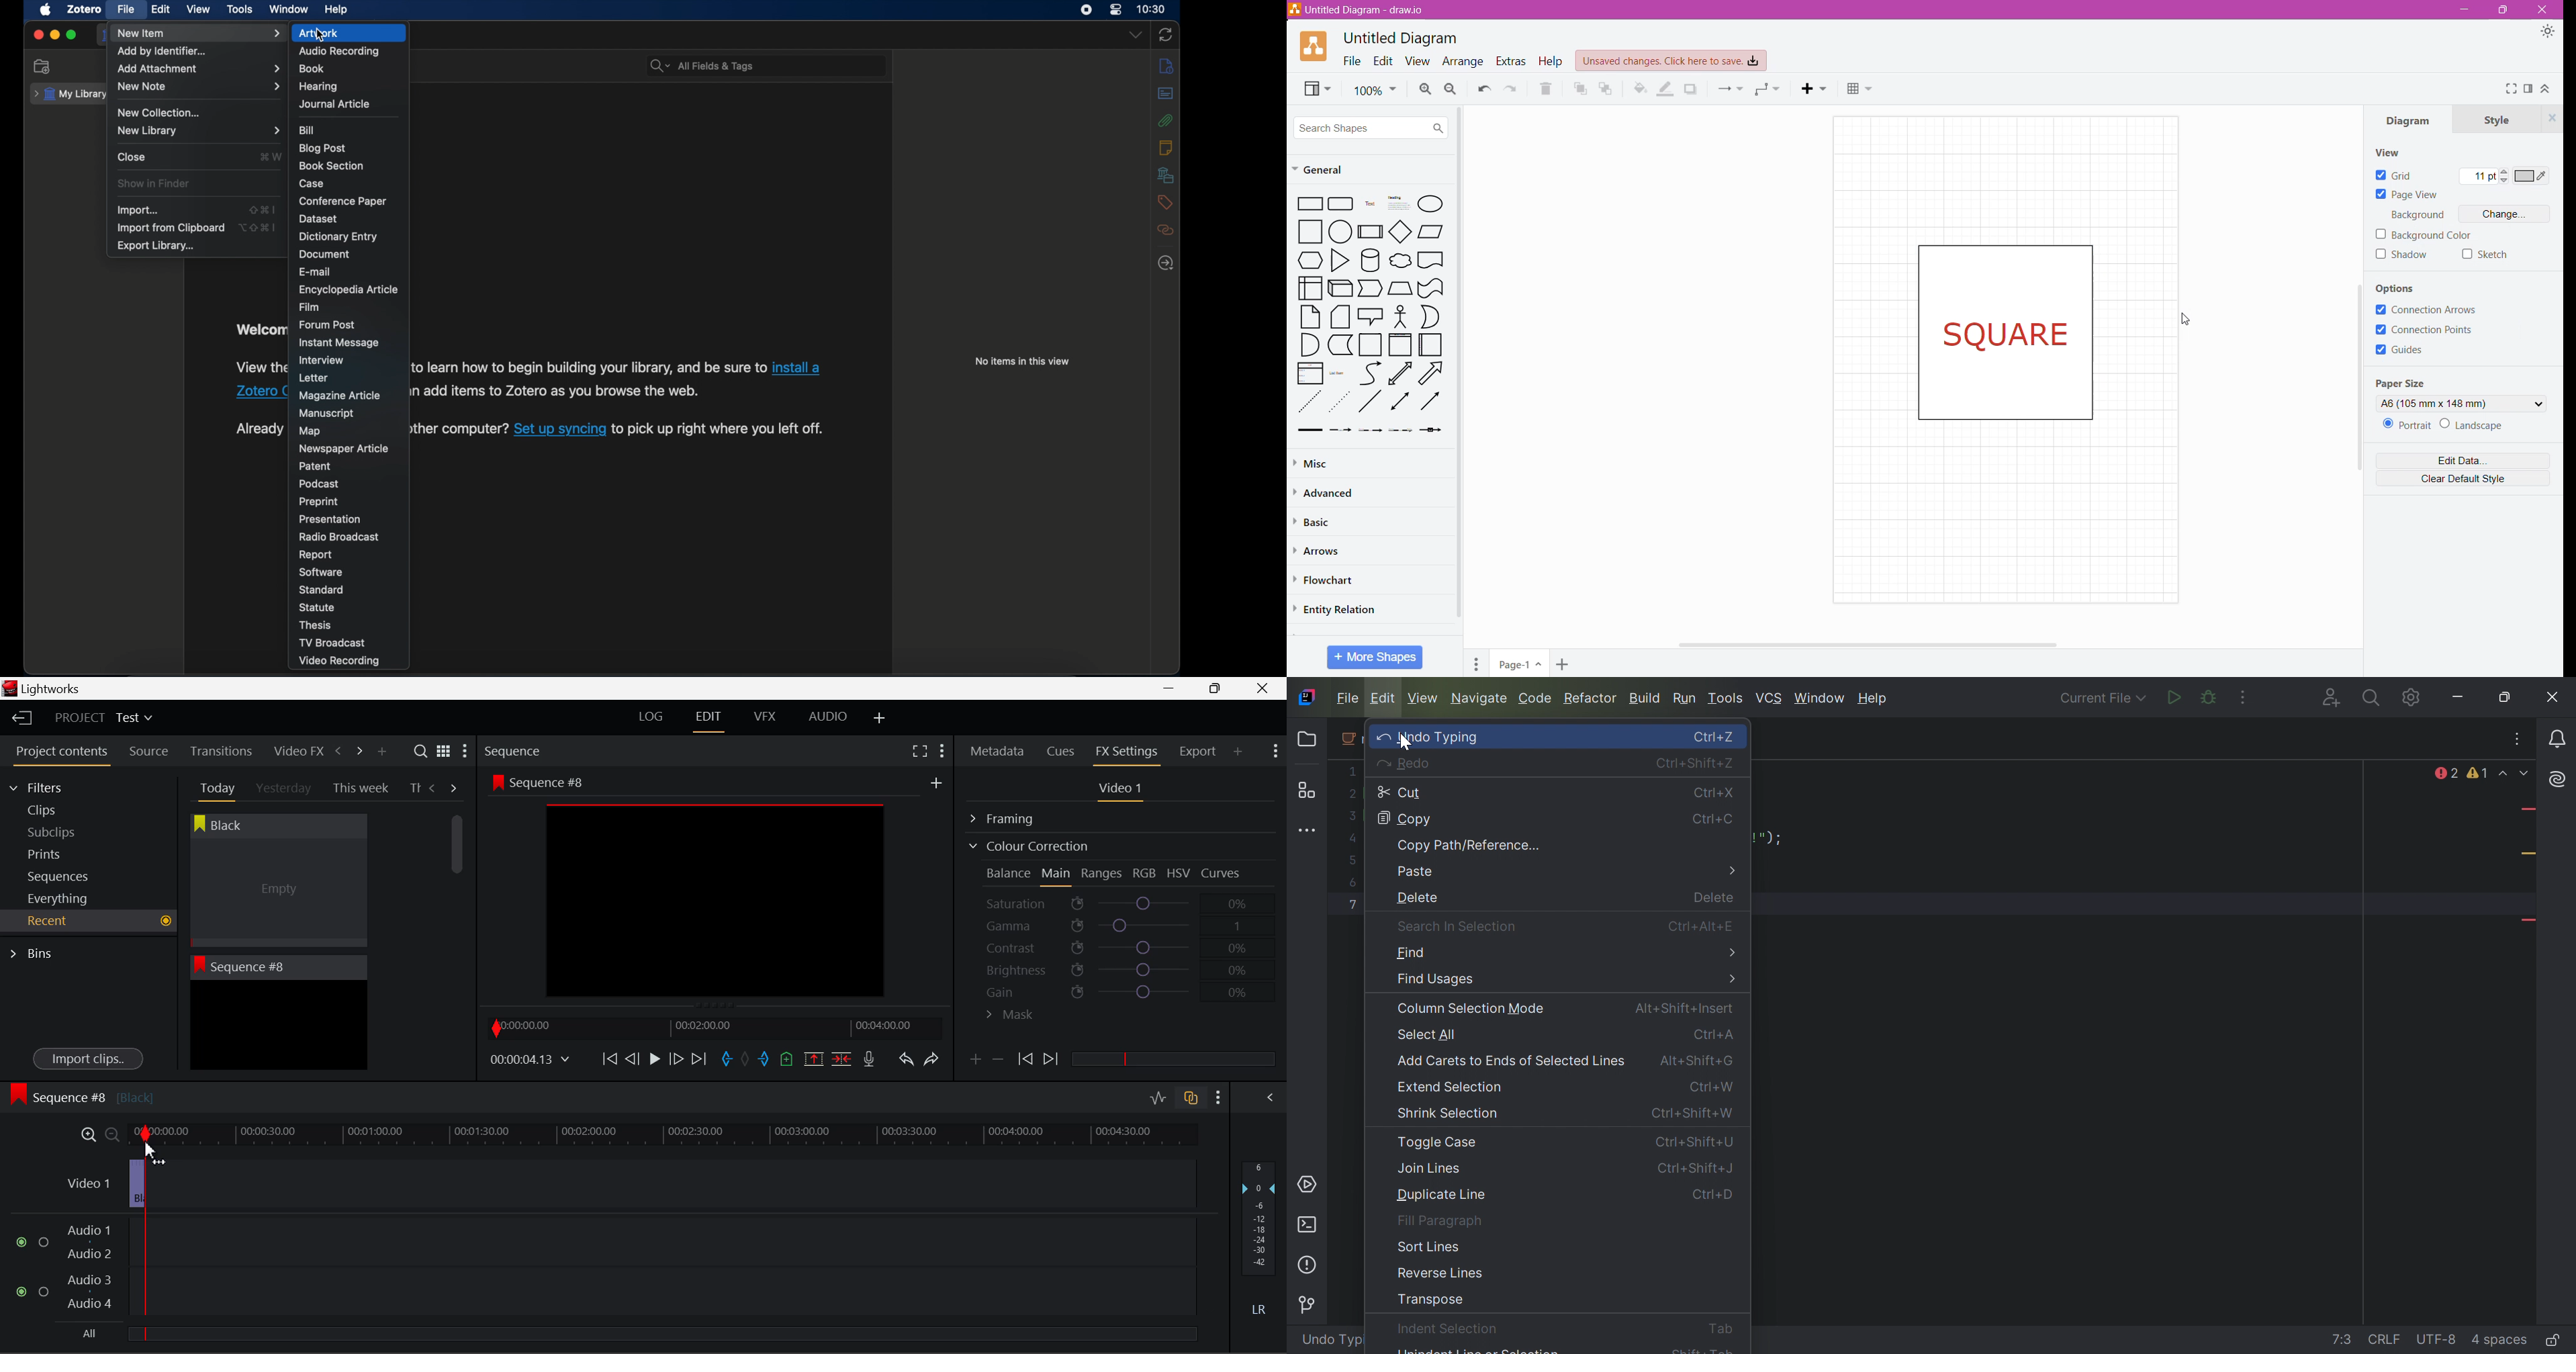 The height and width of the screenshot is (1372, 2576). What do you see at coordinates (2545, 88) in the screenshot?
I see `Expand/Collapse` at bounding box center [2545, 88].